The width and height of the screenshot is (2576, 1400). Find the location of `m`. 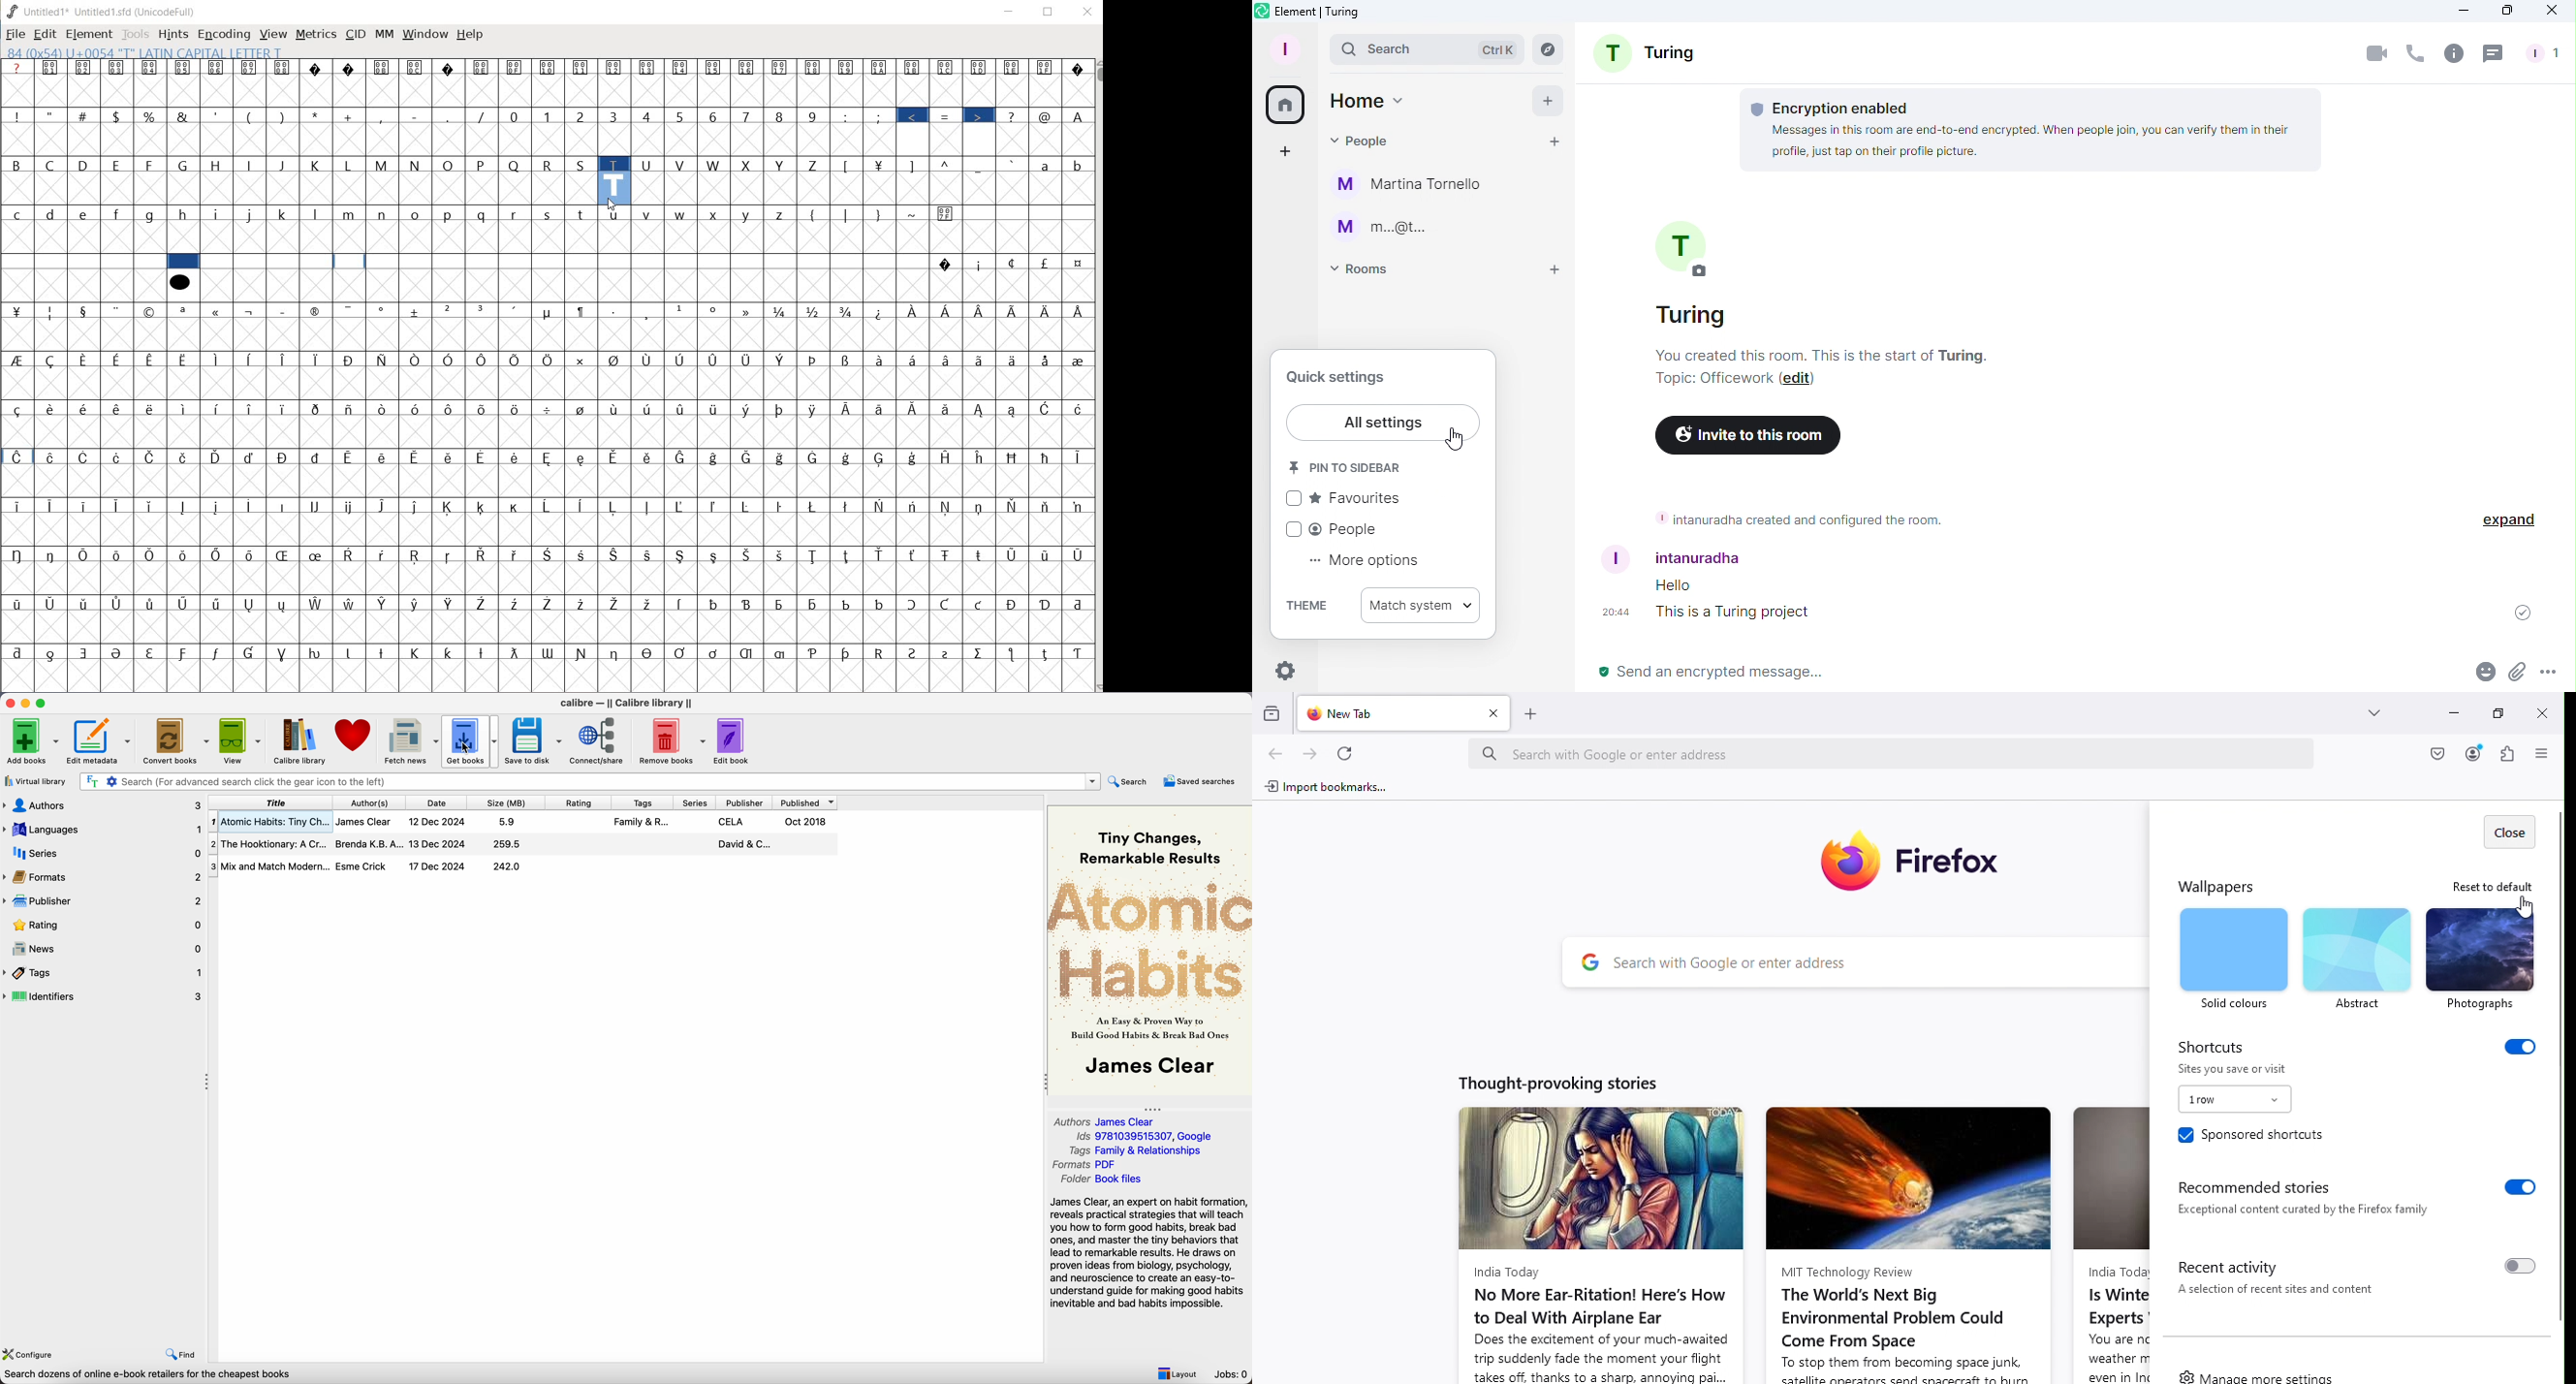

m is located at coordinates (351, 214).